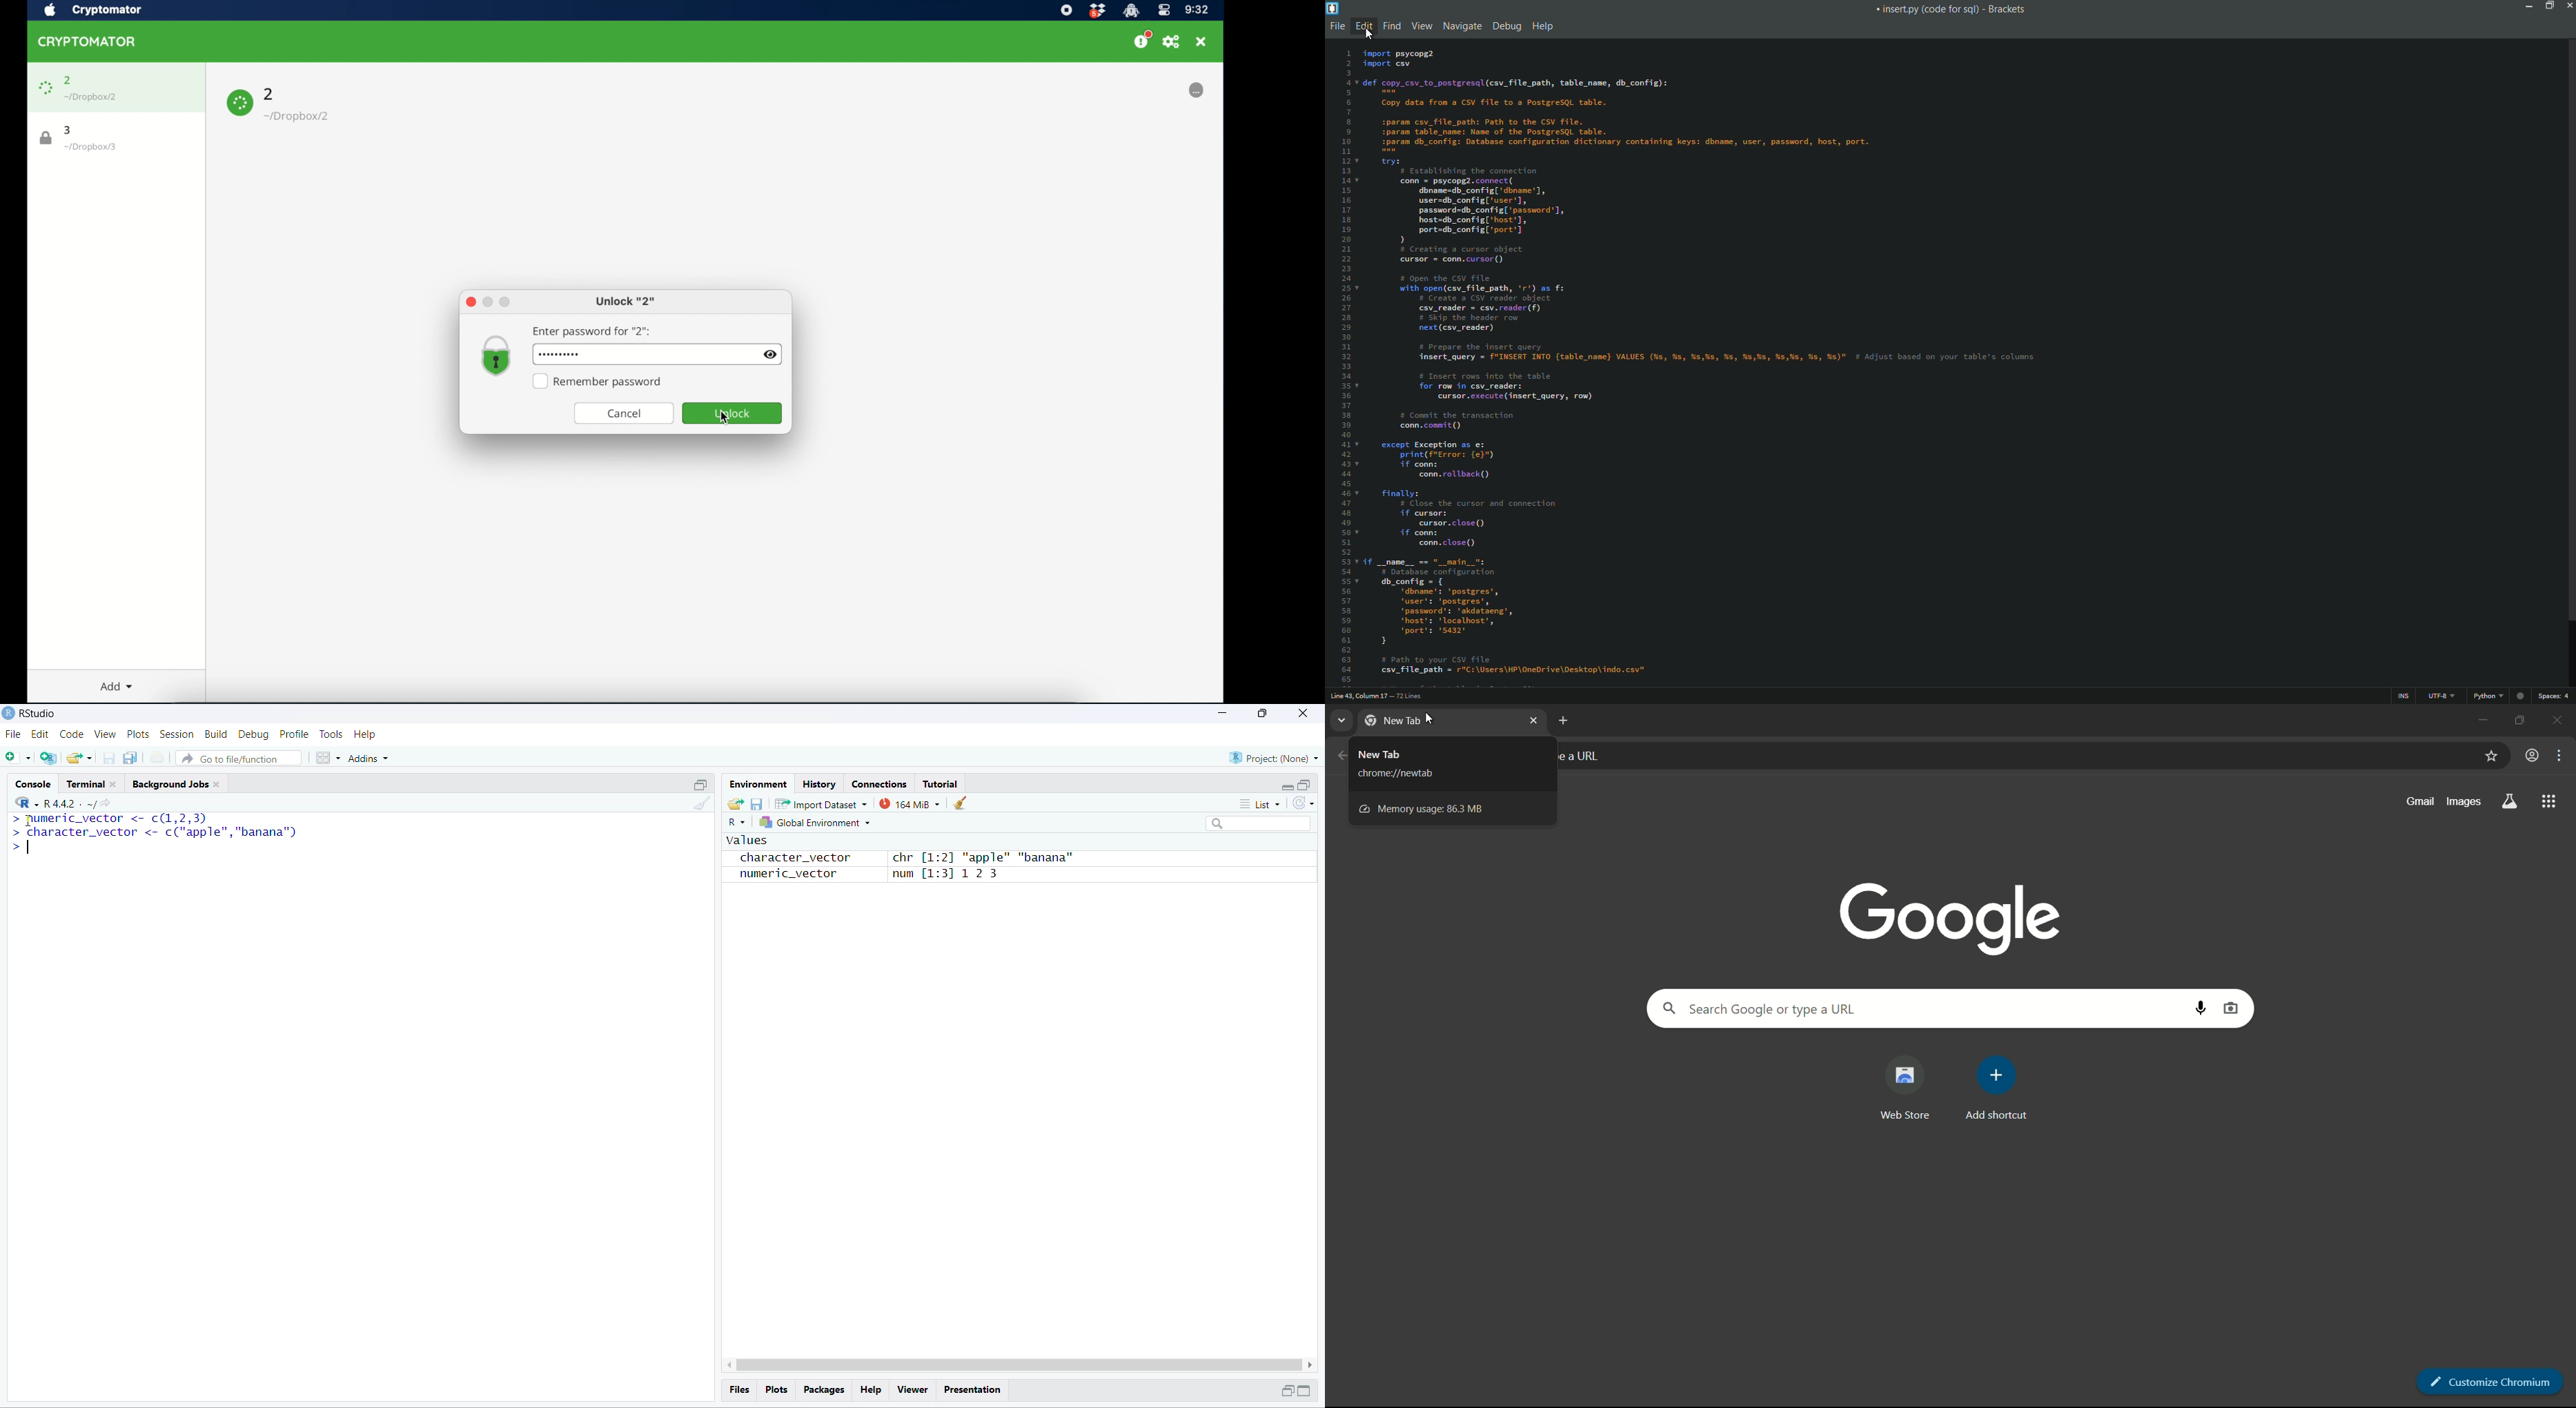 This screenshot has height=1428, width=2576. Describe the element at coordinates (27, 821) in the screenshot. I see `cursor` at that location.